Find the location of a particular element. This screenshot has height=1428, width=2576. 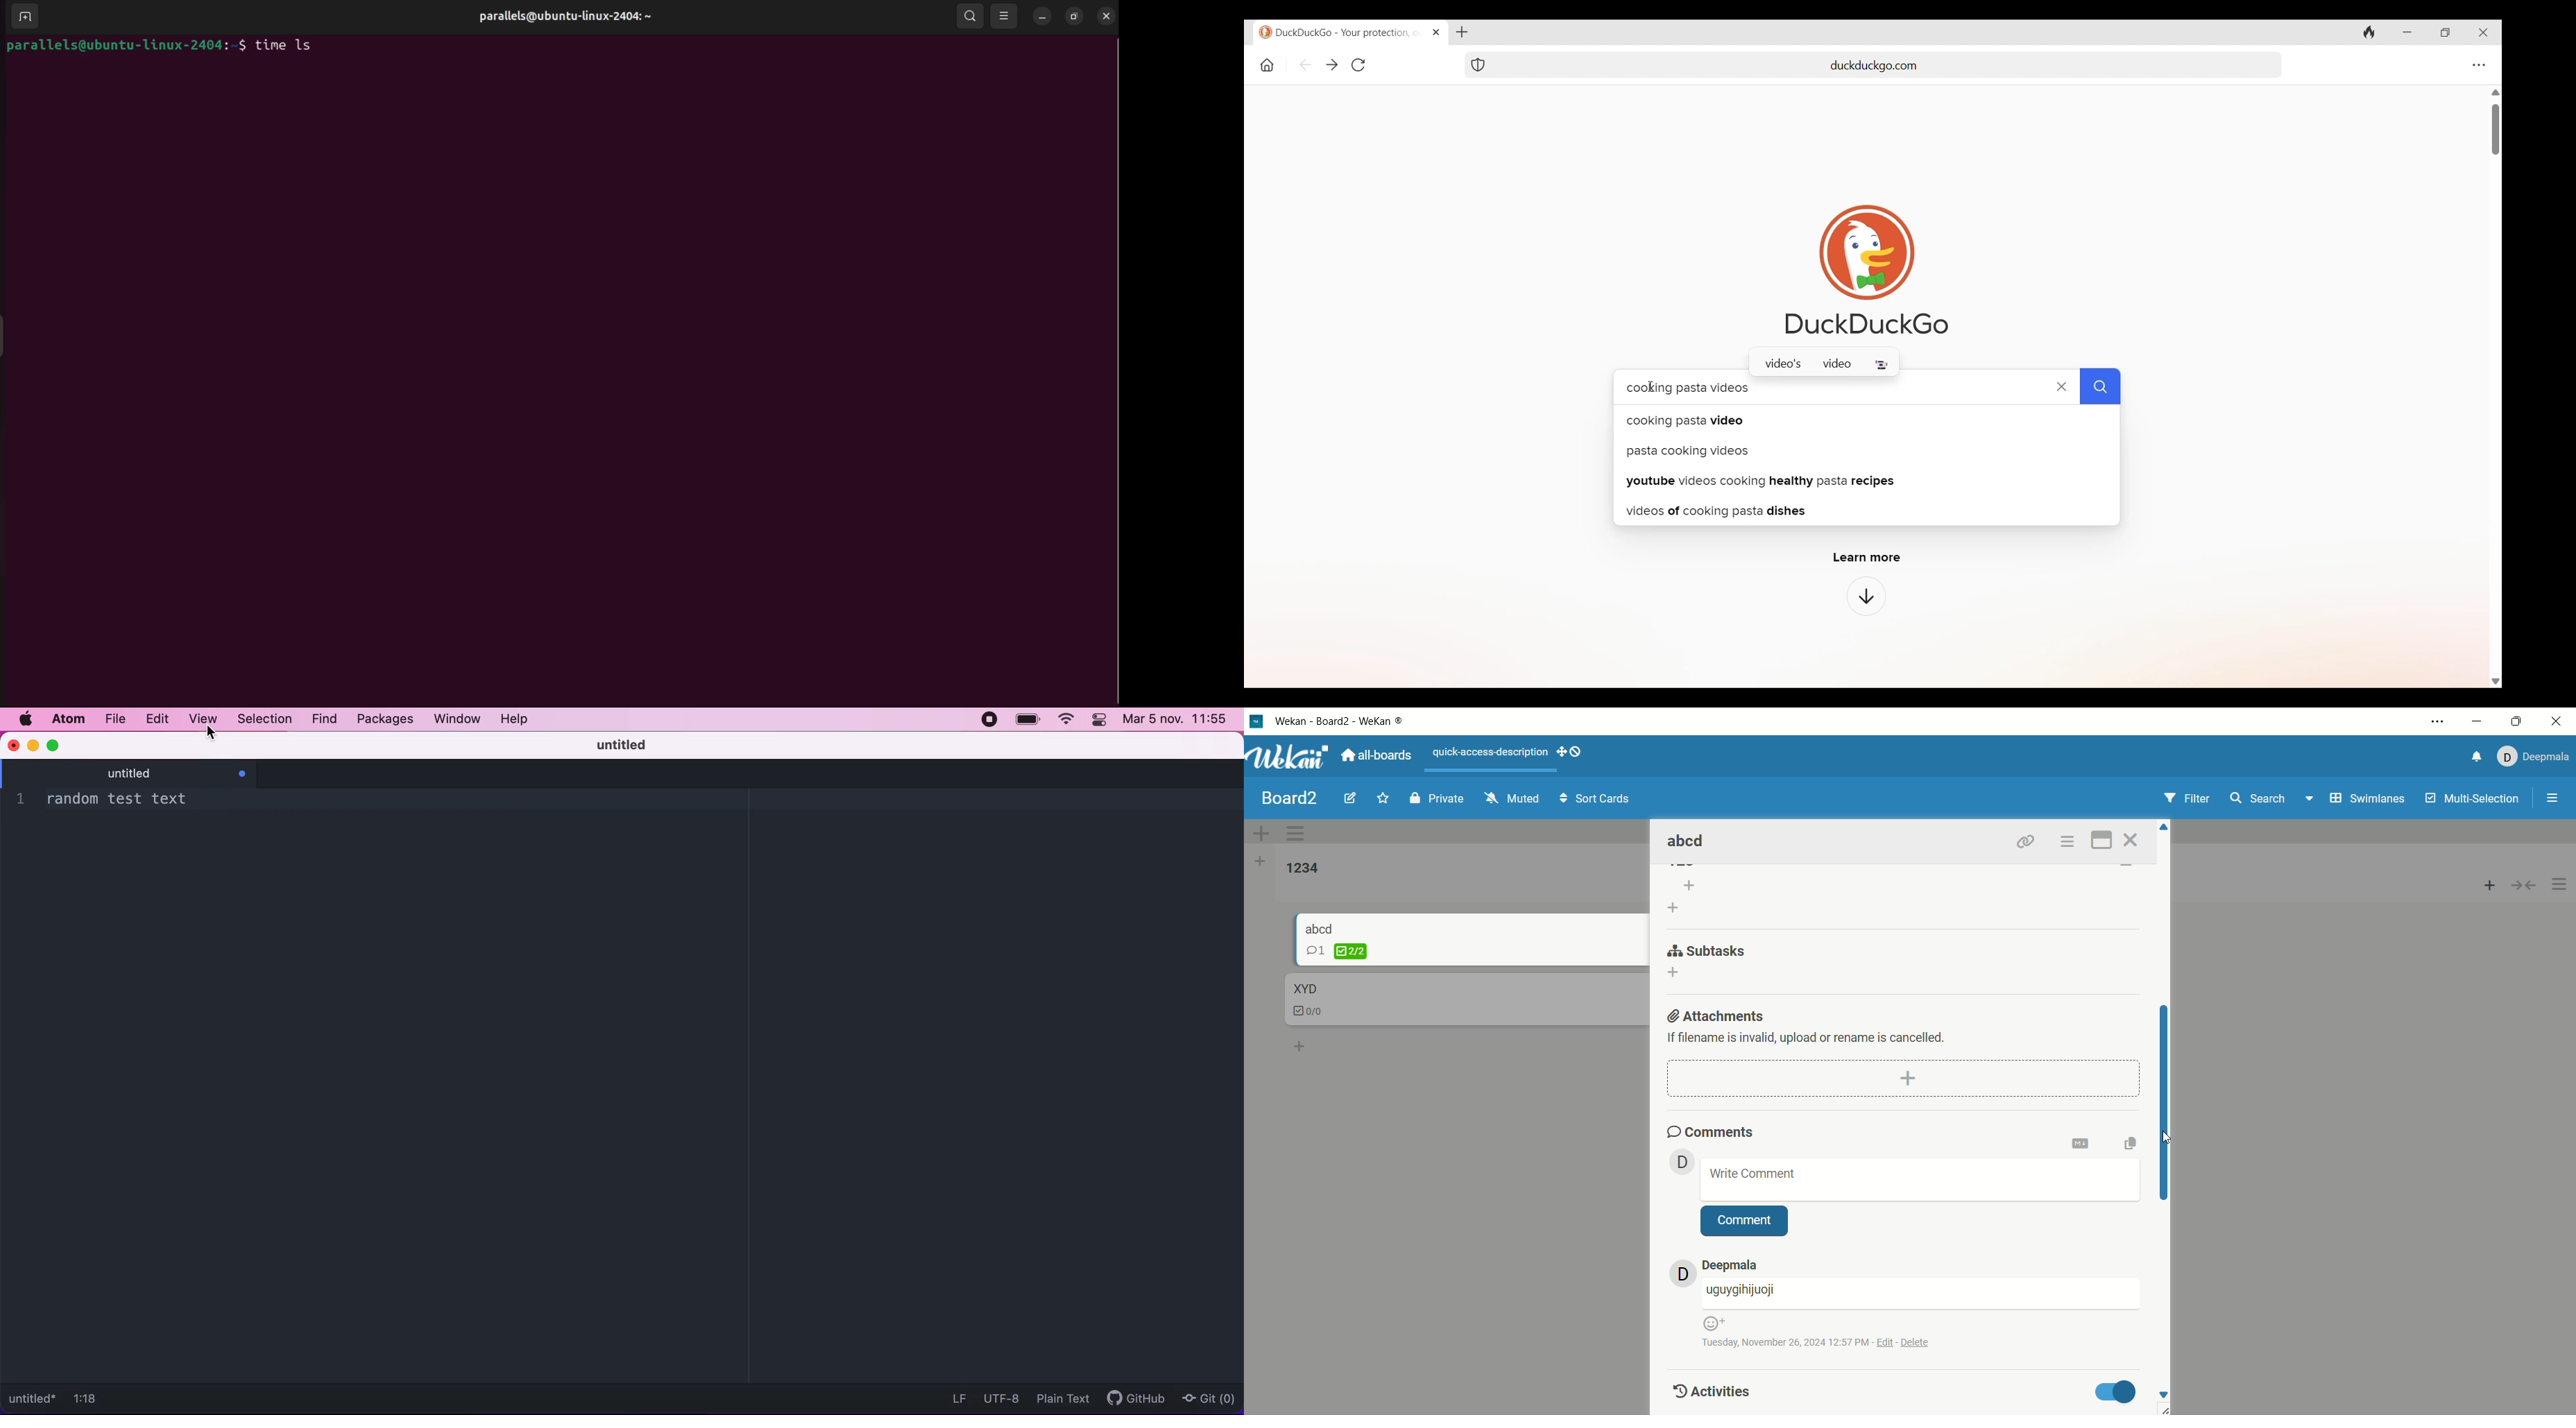

Refresh page is located at coordinates (1358, 65).